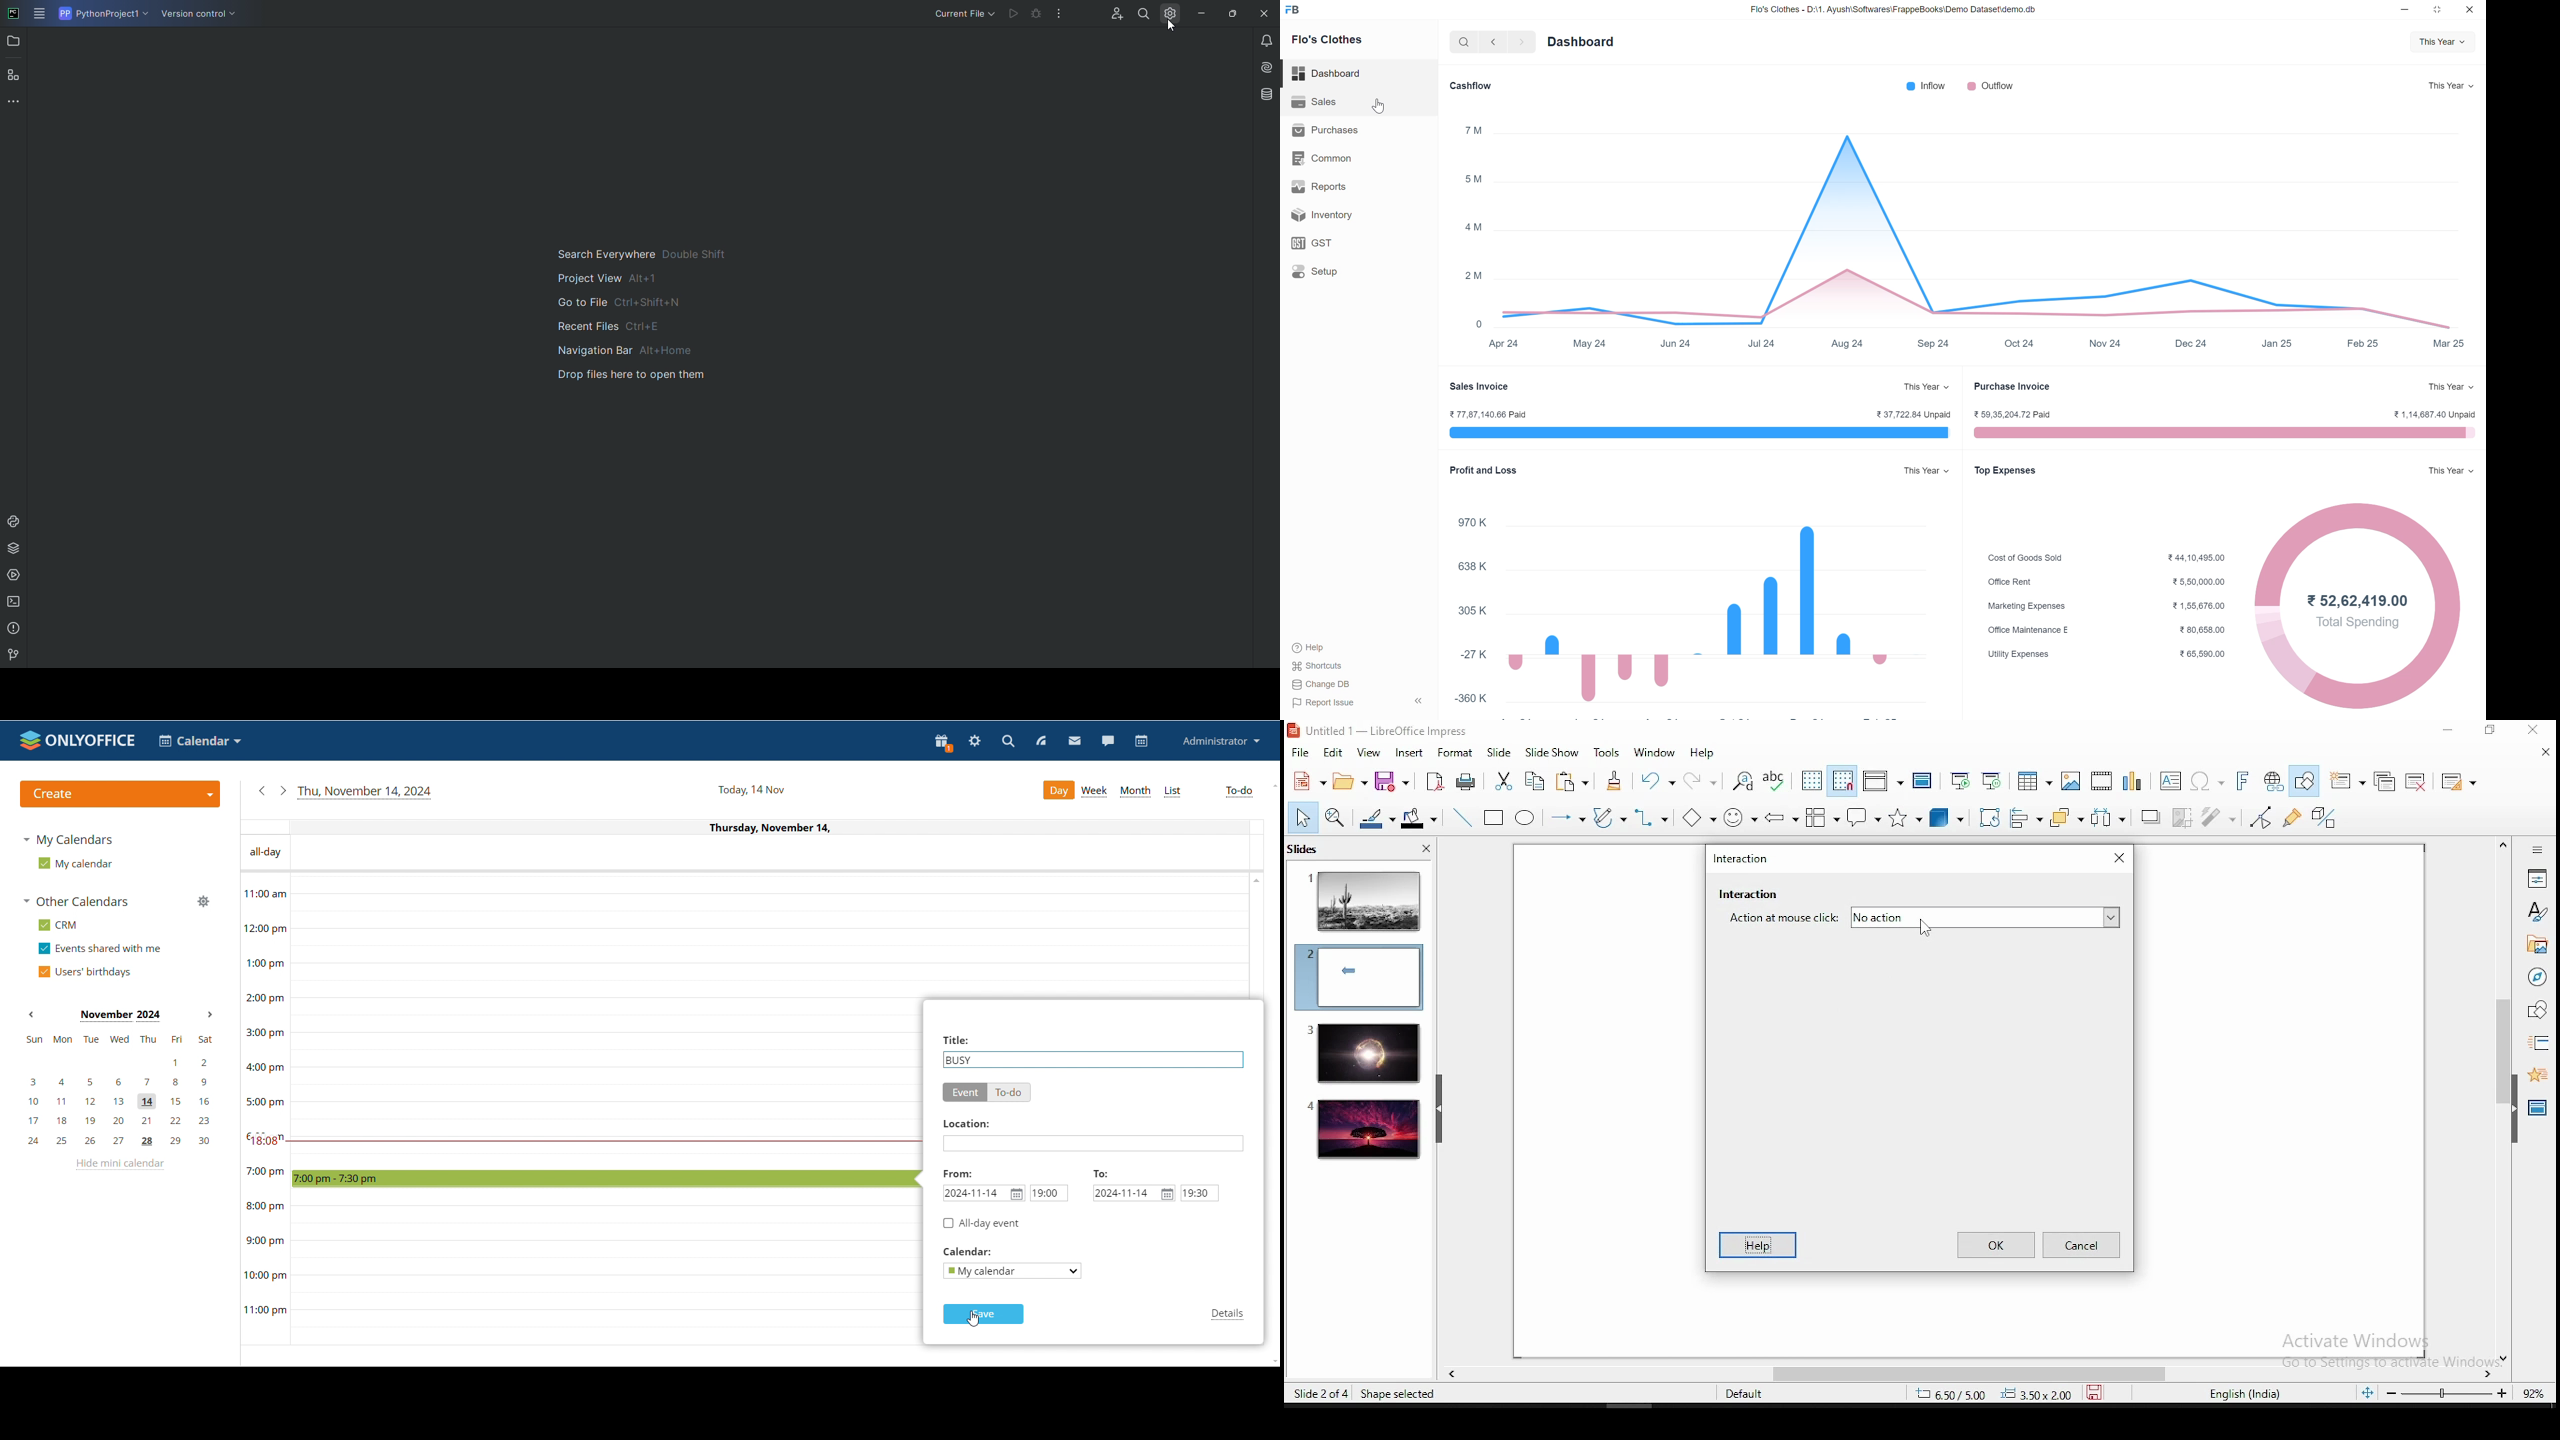 The height and width of the screenshot is (1456, 2576). Describe the element at coordinates (2450, 385) in the screenshot. I see `This Year ` at that location.